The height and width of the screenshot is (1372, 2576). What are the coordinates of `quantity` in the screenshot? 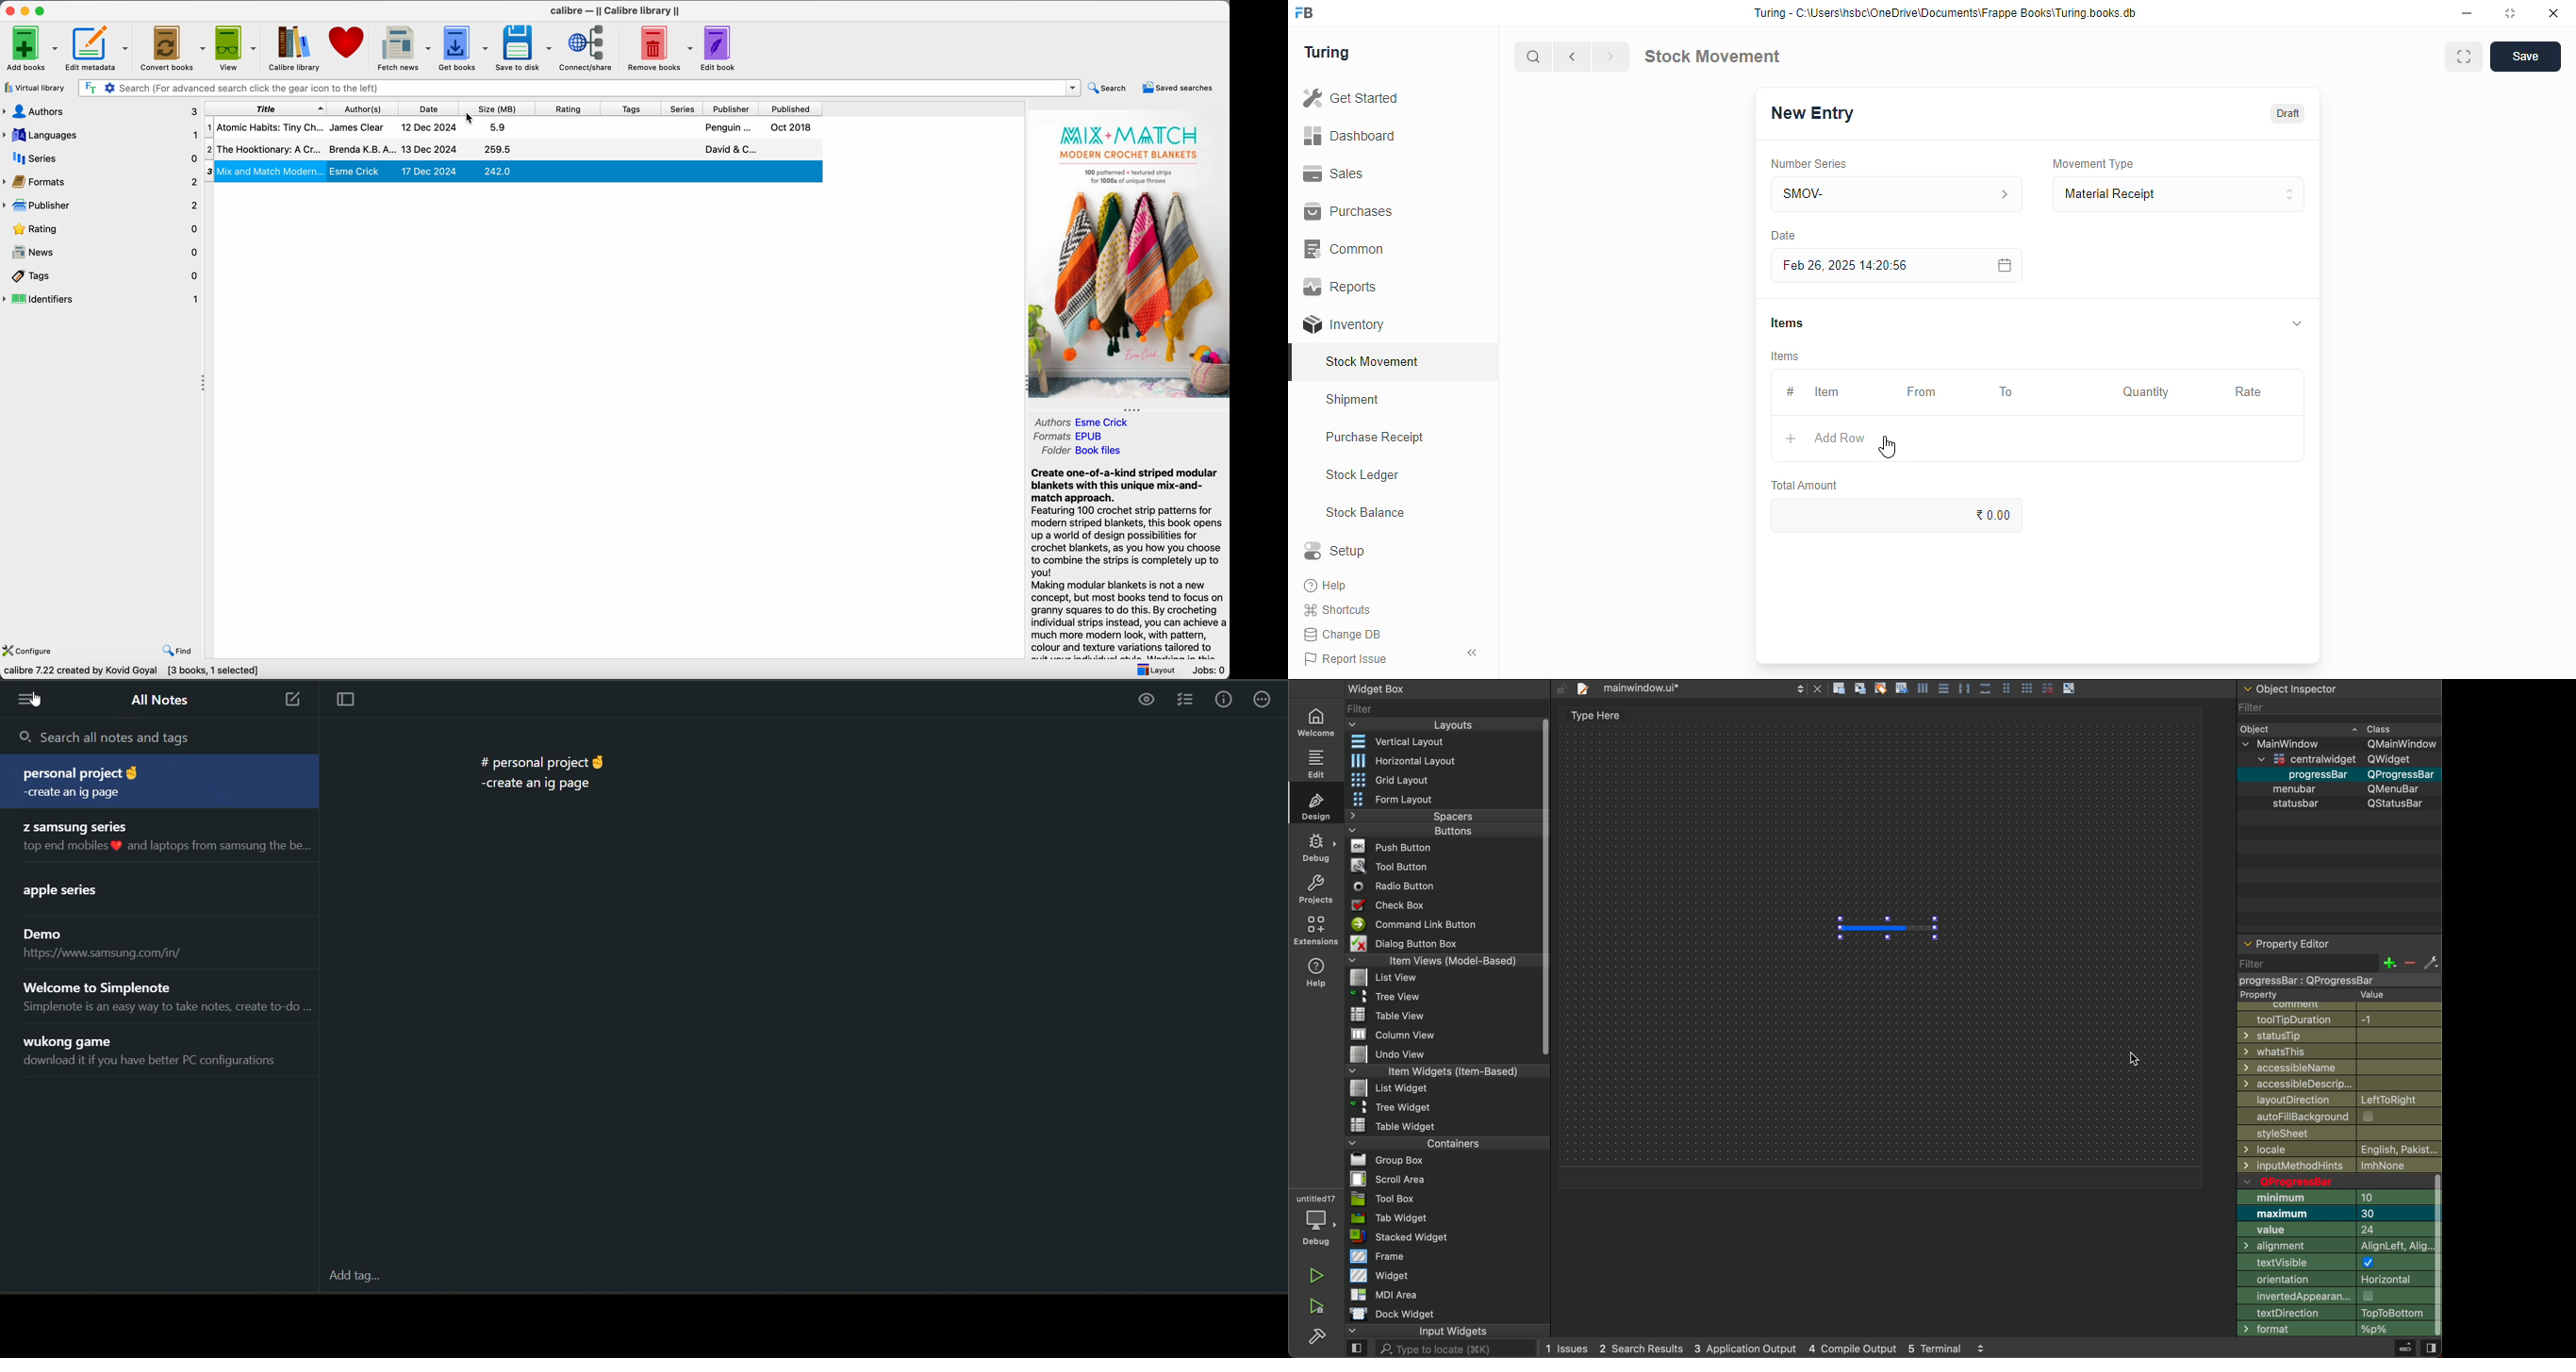 It's located at (2146, 392).